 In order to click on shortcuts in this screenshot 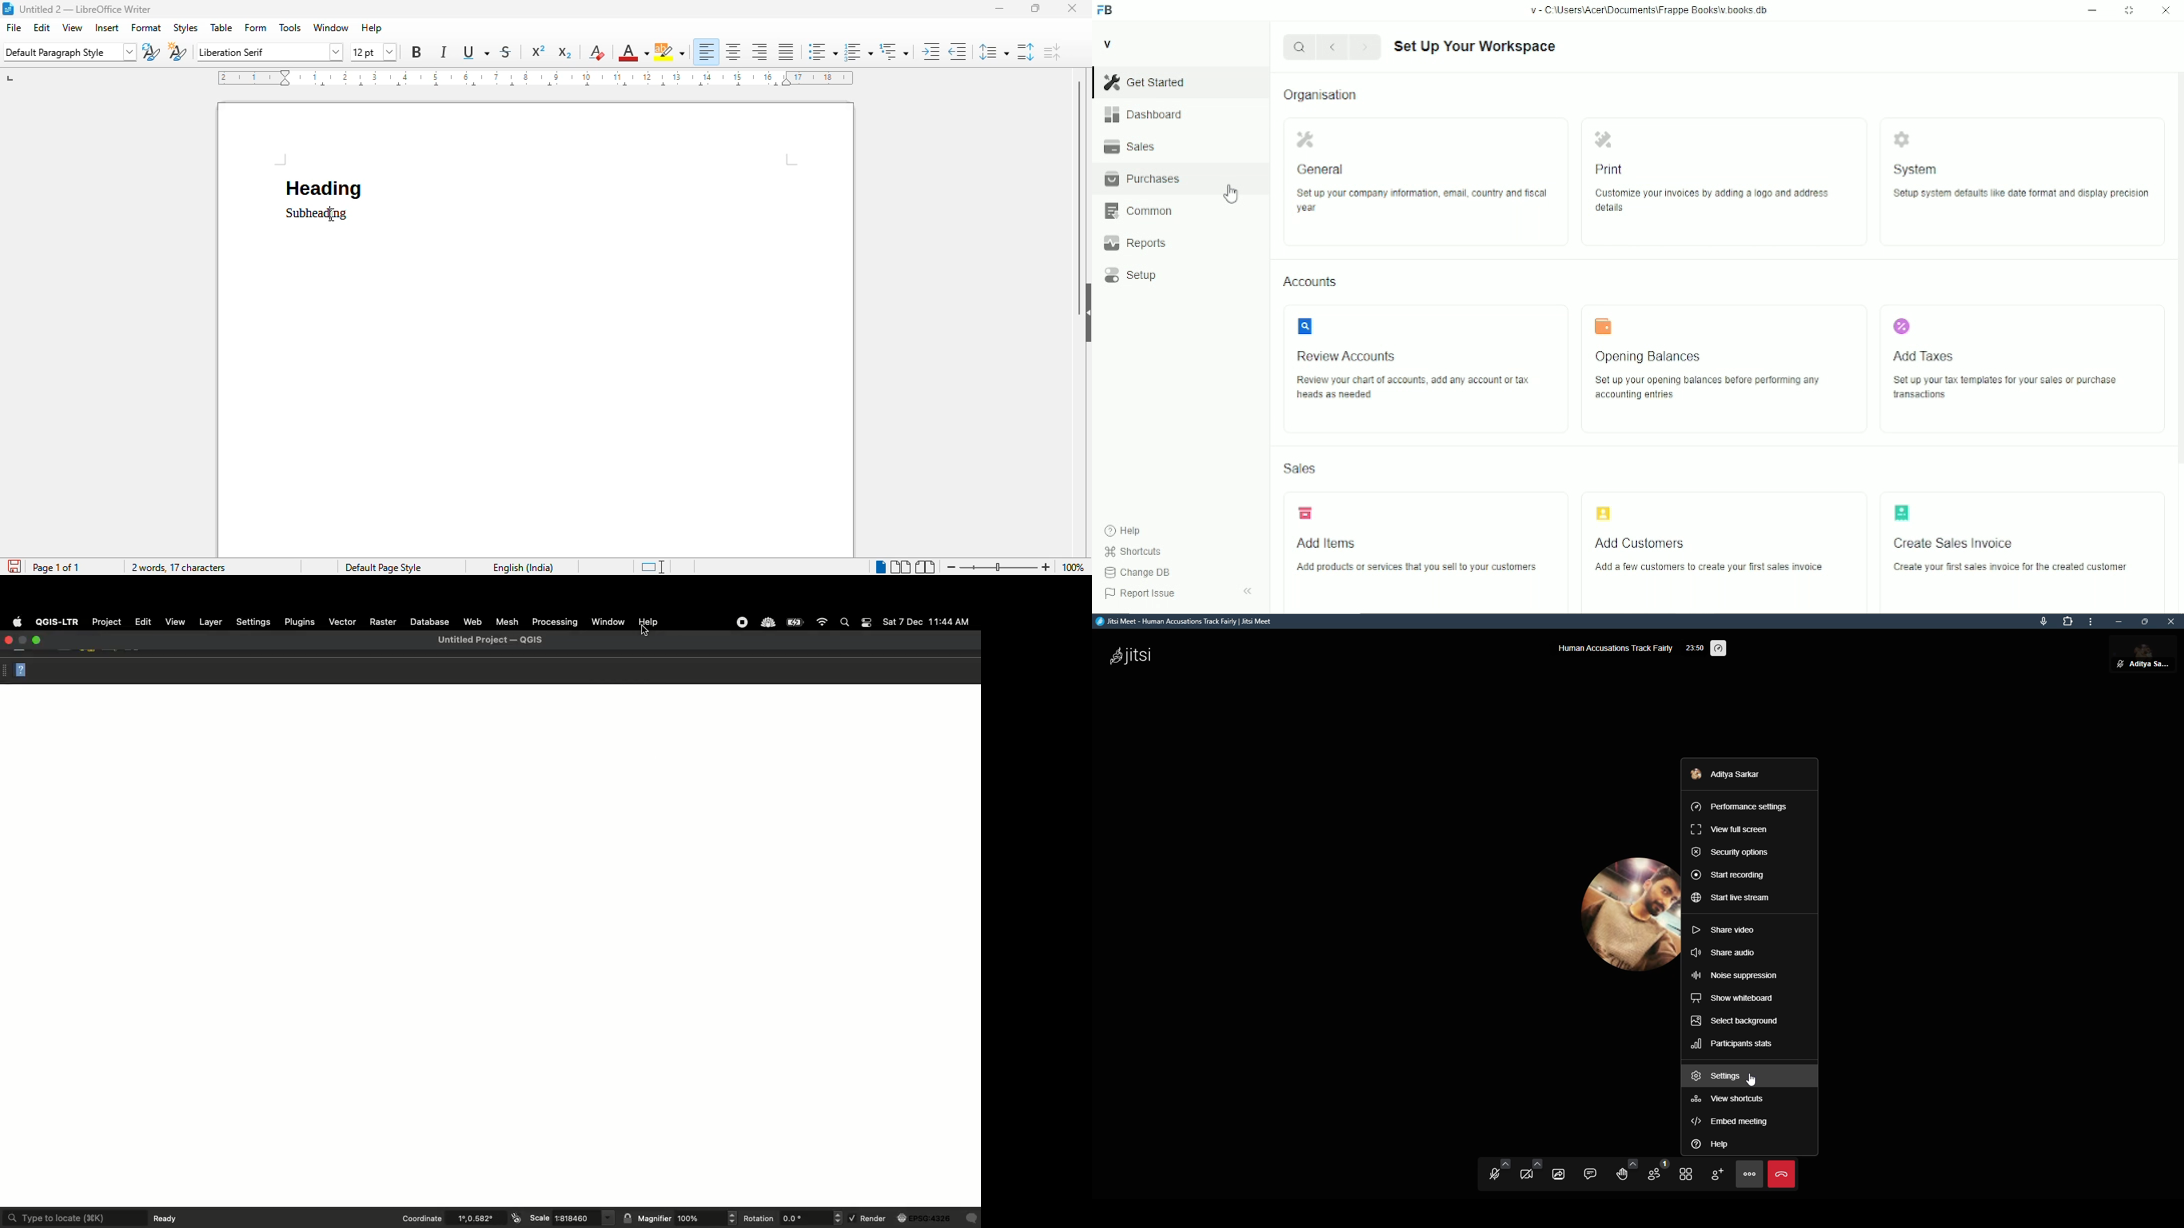, I will do `click(1133, 552)`.